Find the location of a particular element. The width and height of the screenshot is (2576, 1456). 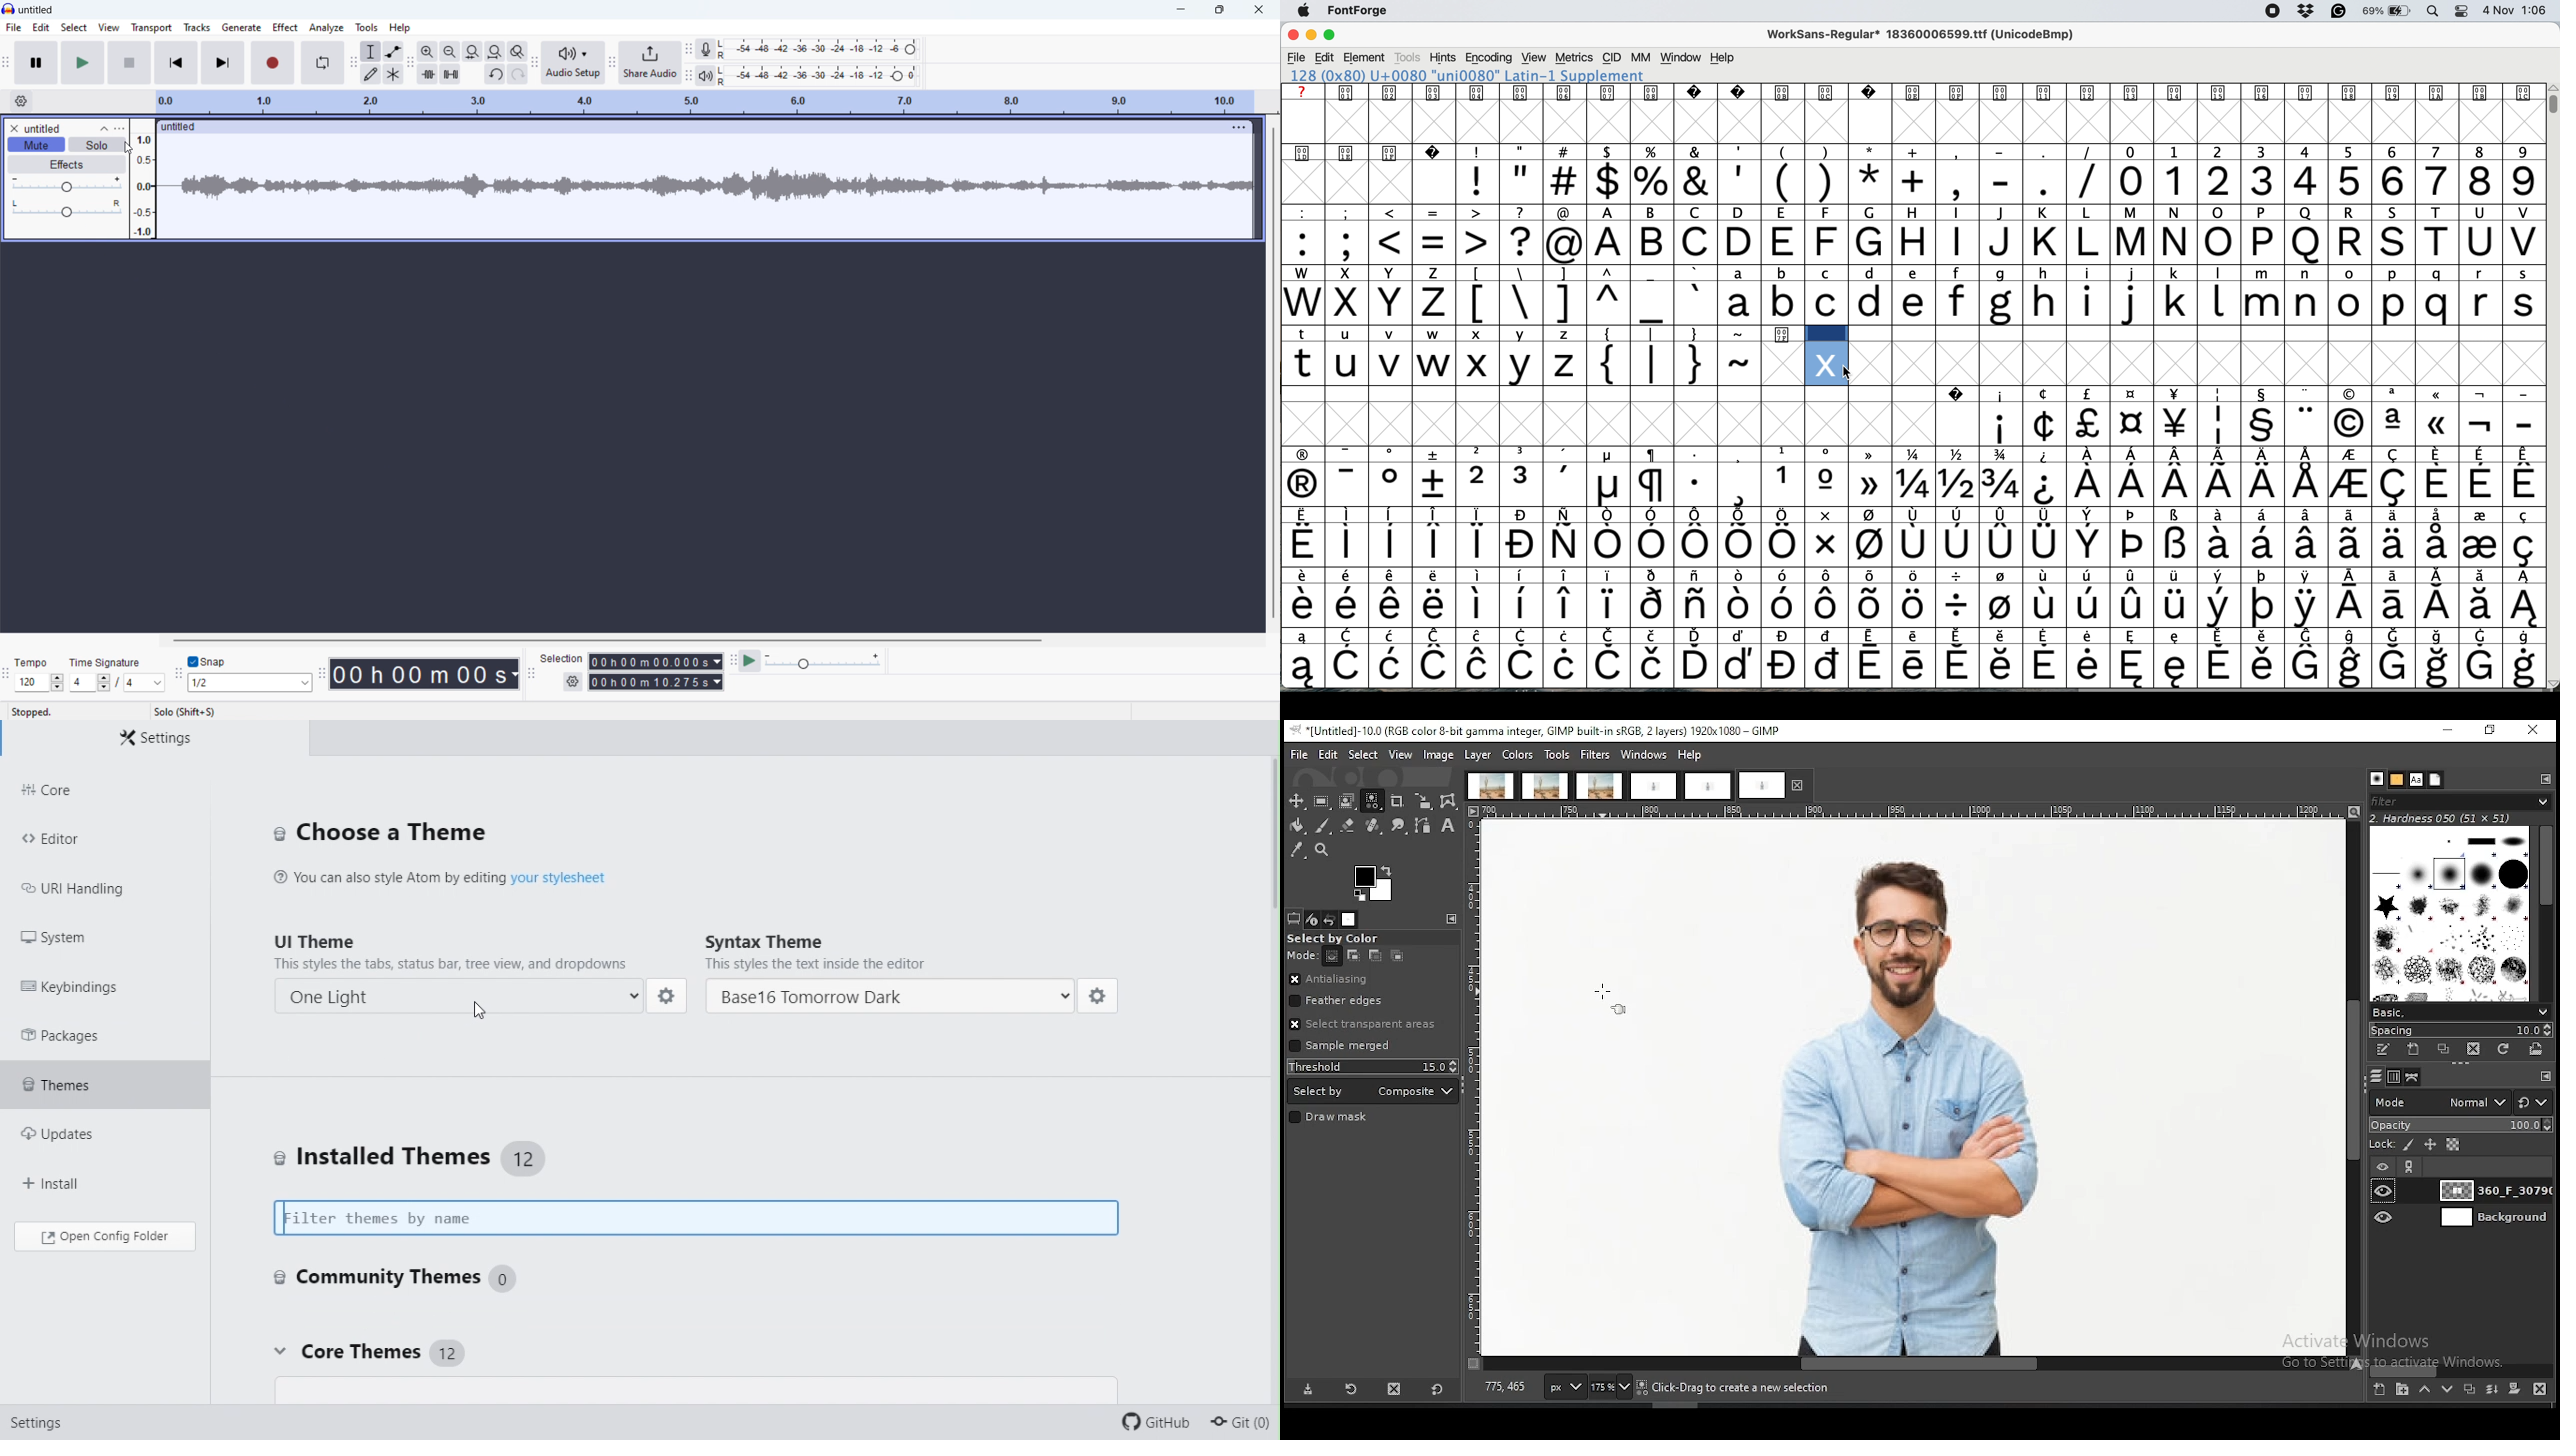

time signature is located at coordinates (104, 663).